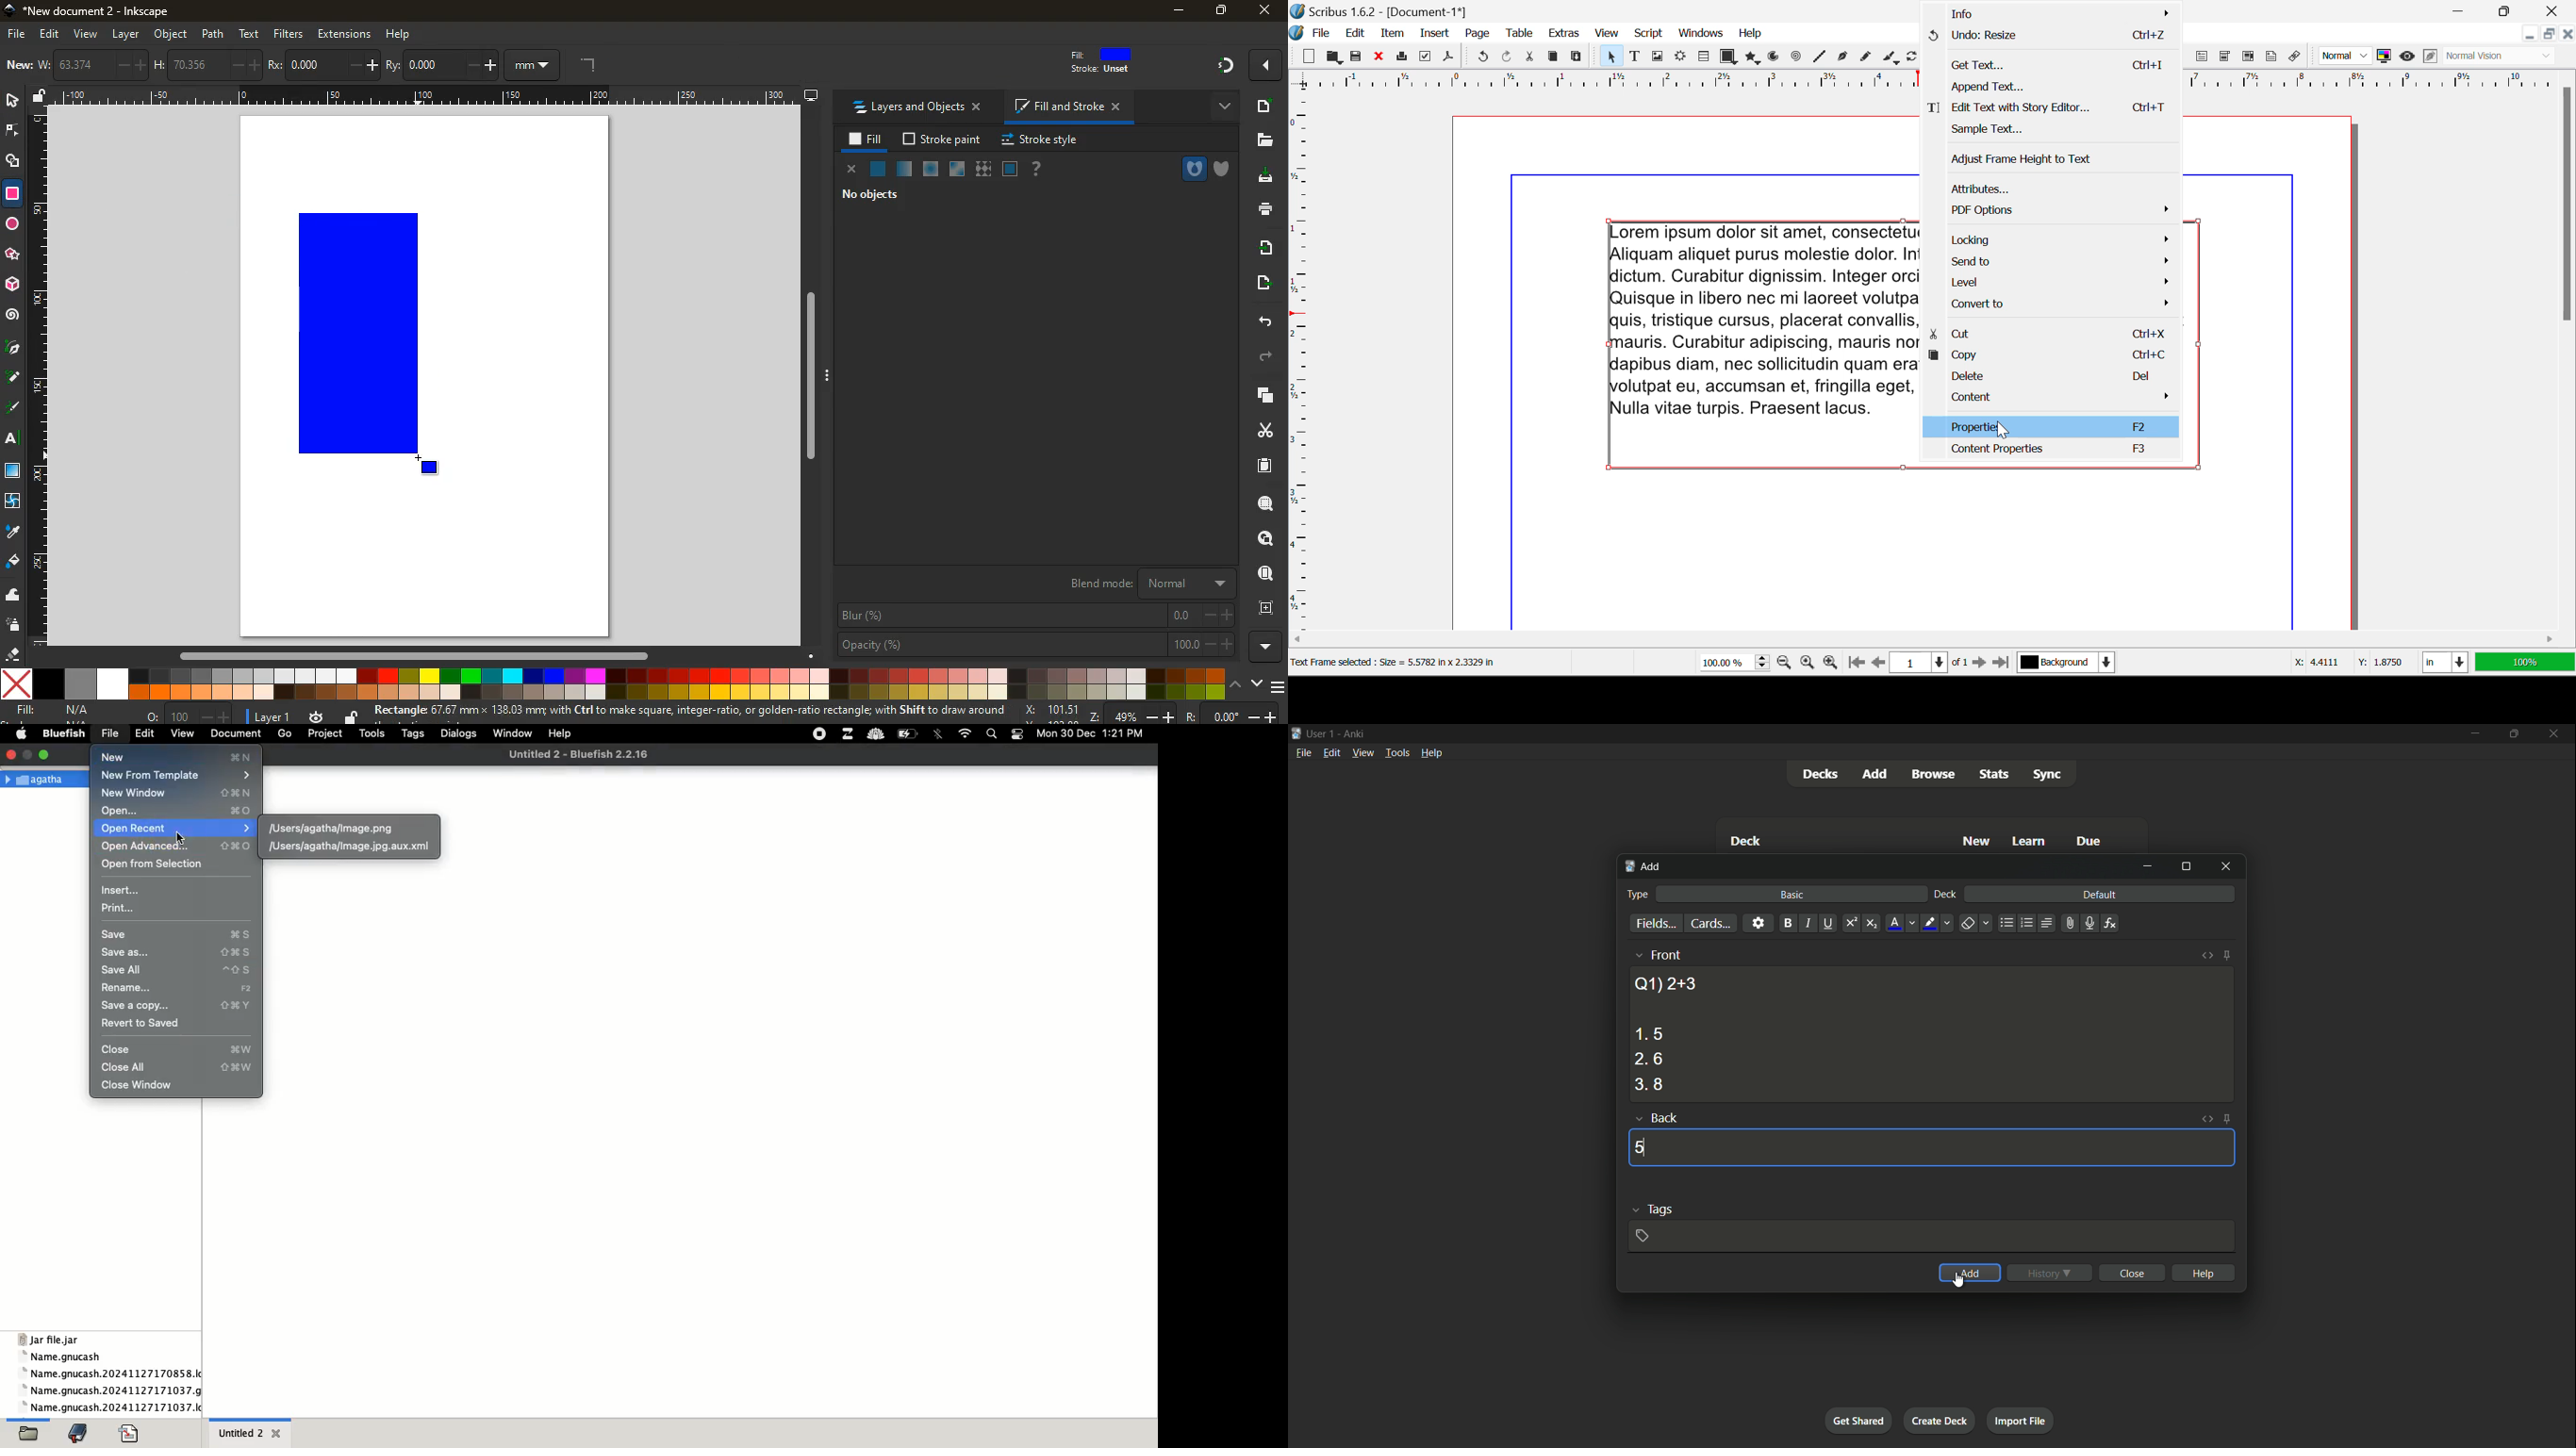  What do you see at coordinates (1750, 34) in the screenshot?
I see `Help` at bounding box center [1750, 34].